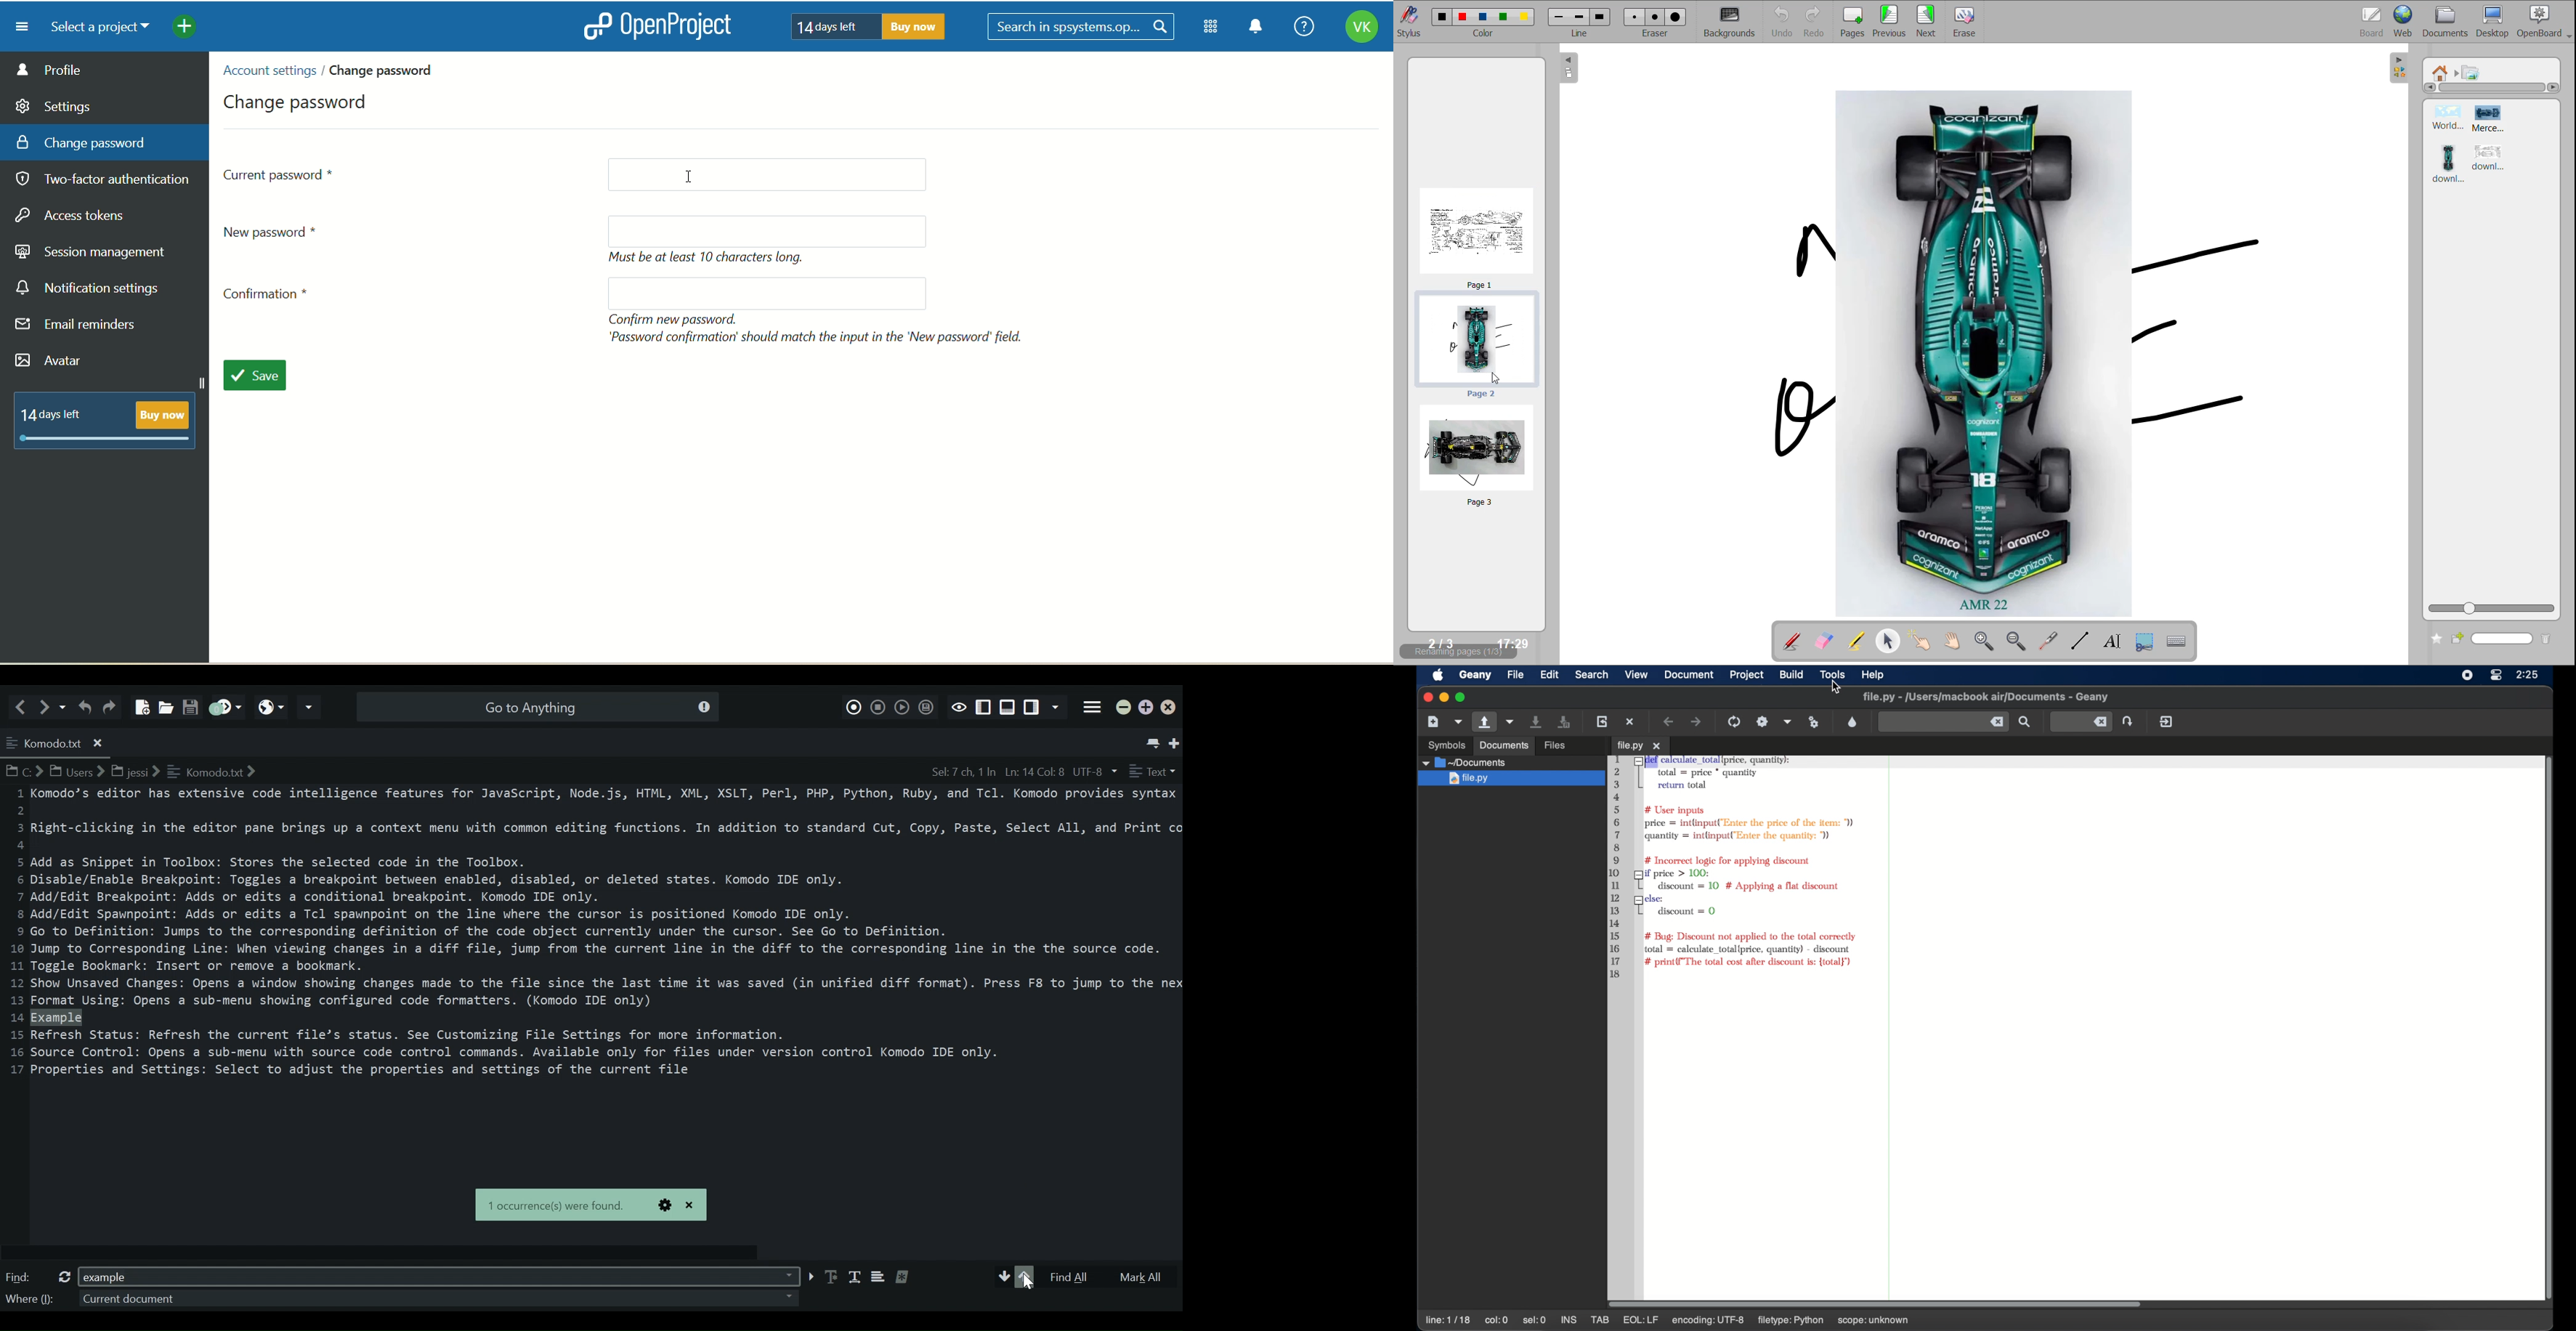 The height and width of the screenshot is (1344, 2576). Describe the element at coordinates (111, 418) in the screenshot. I see `text` at that location.